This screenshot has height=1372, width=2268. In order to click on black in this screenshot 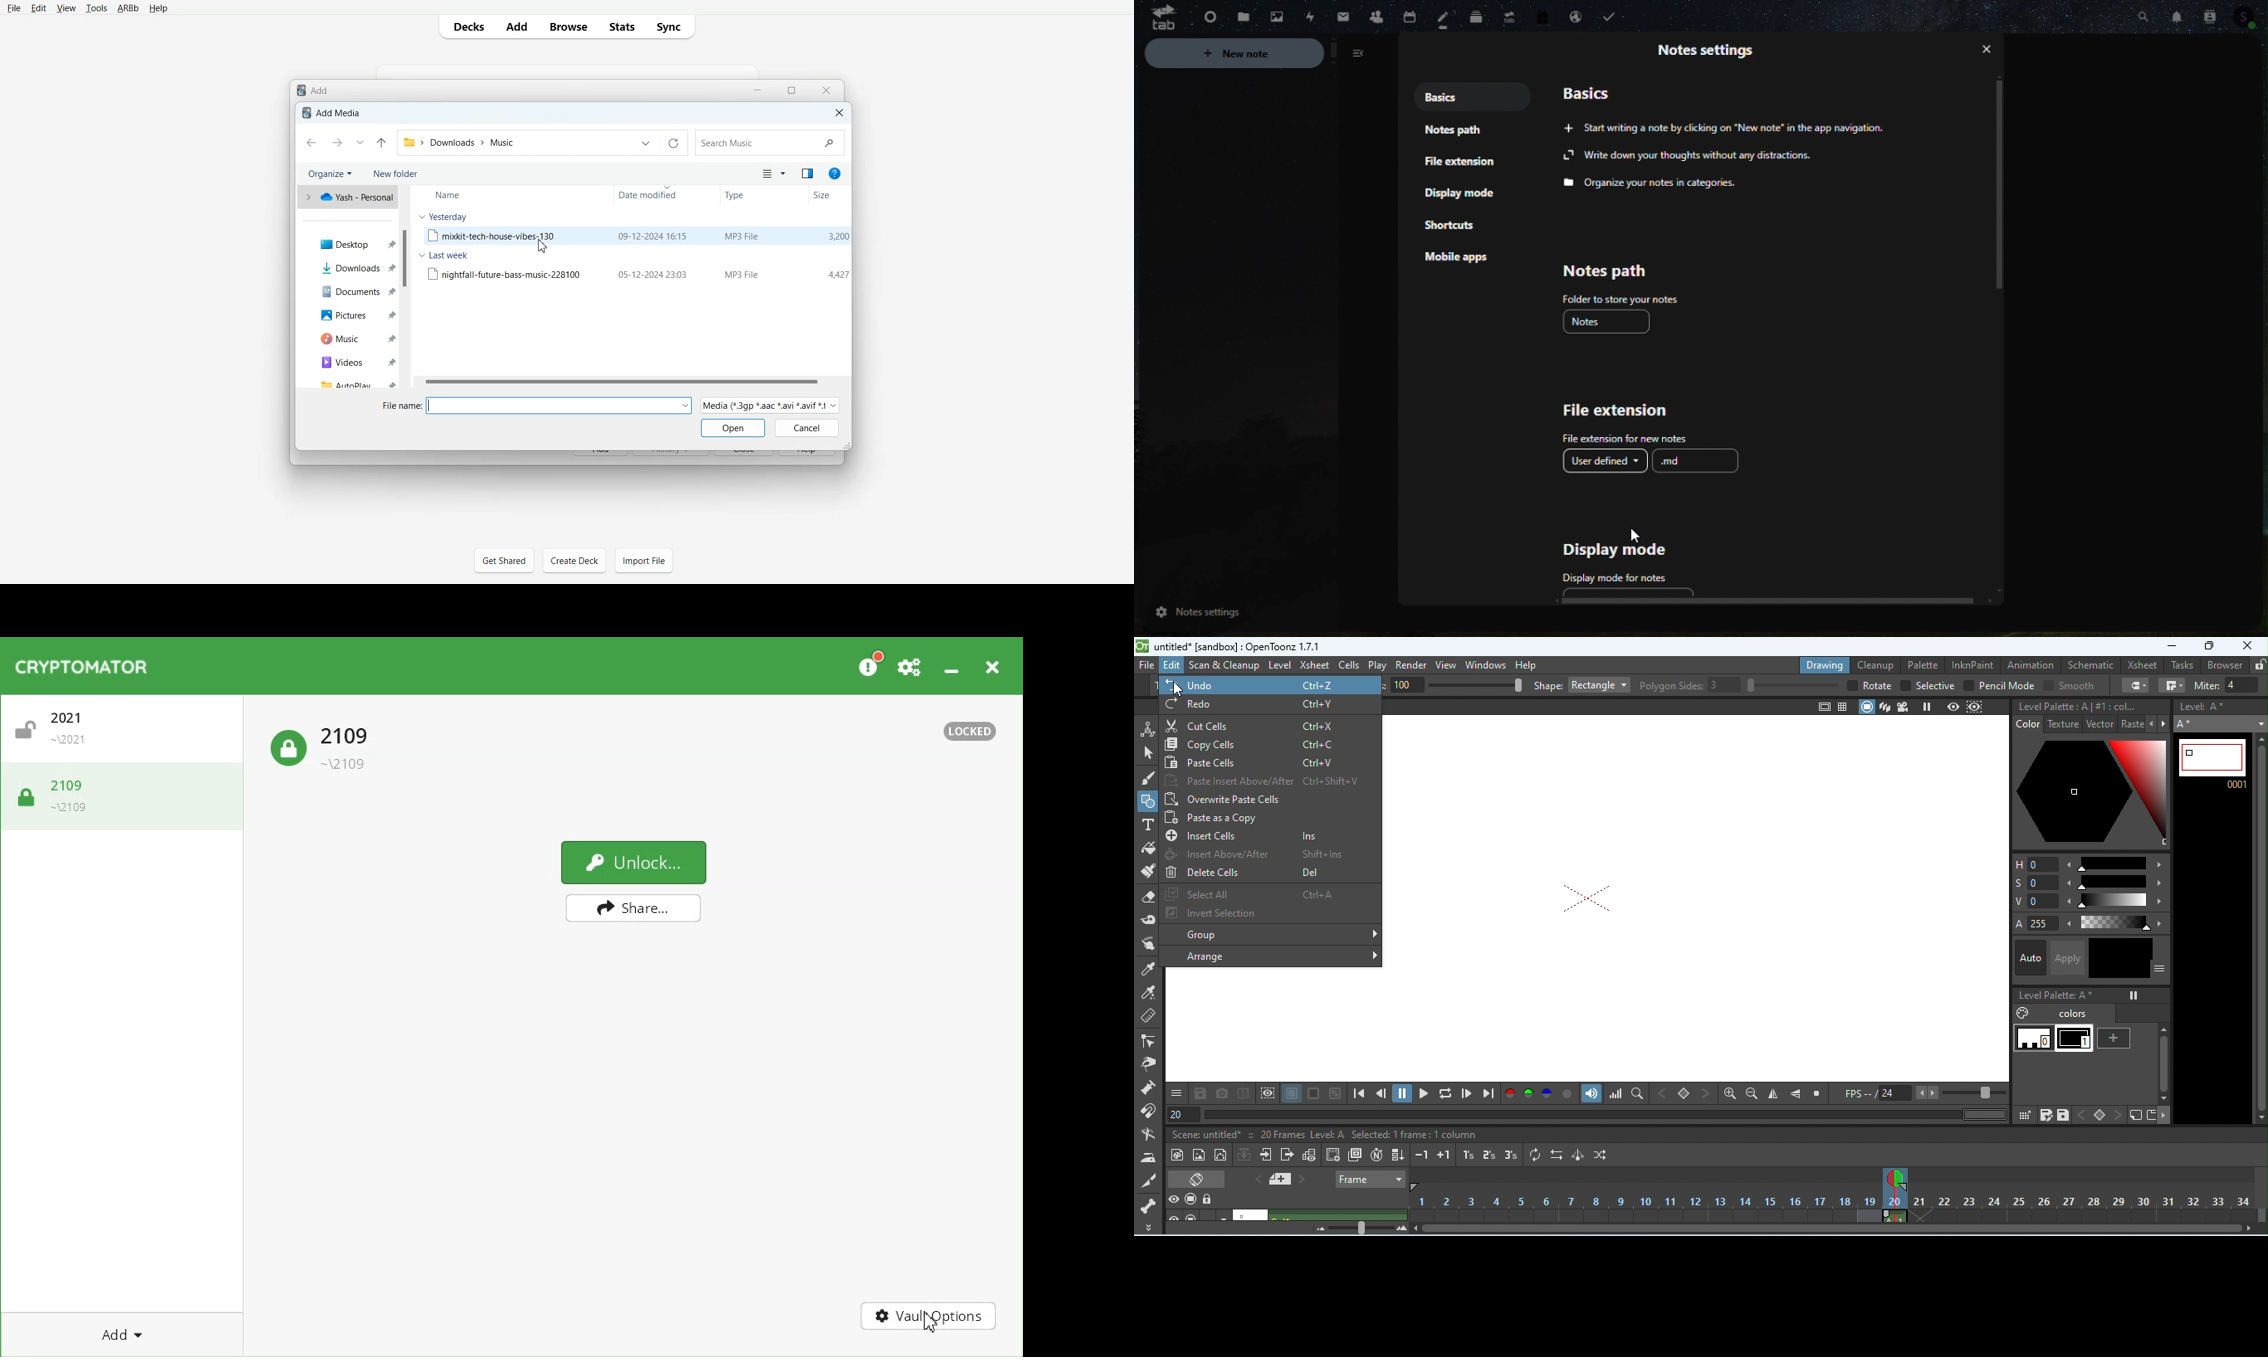, I will do `click(2121, 958)`.